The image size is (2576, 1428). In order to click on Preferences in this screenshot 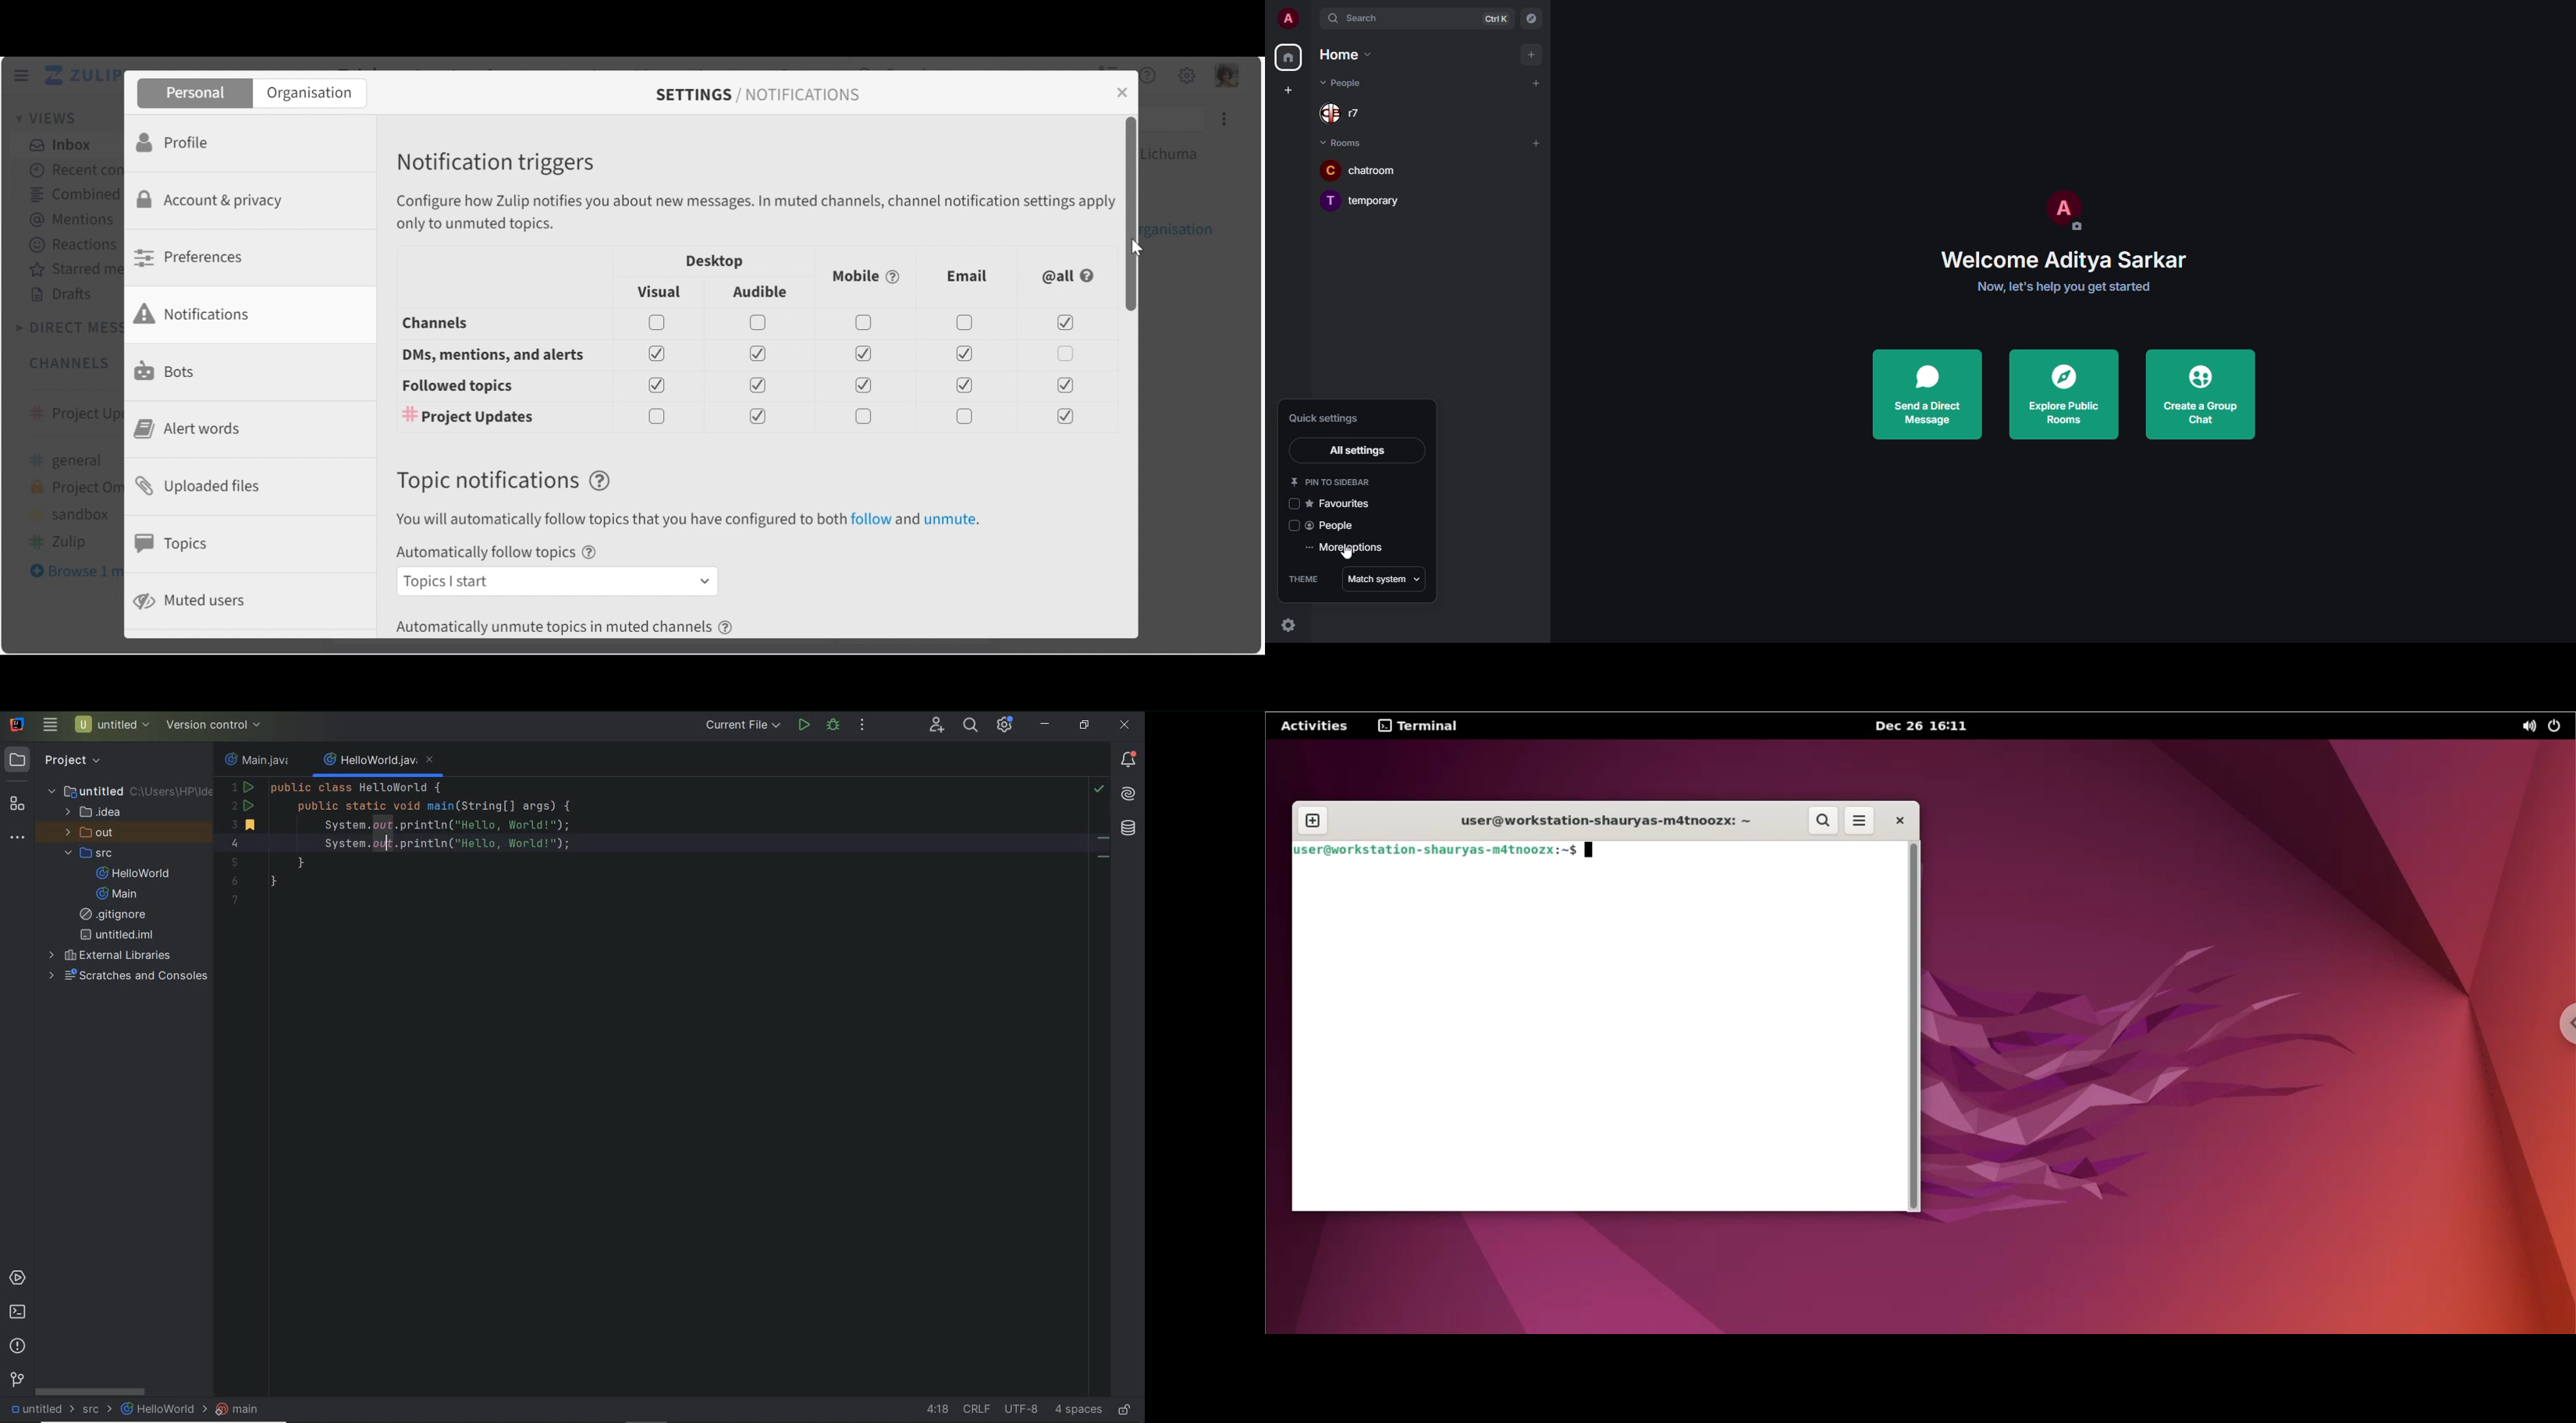, I will do `click(192, 257)`.